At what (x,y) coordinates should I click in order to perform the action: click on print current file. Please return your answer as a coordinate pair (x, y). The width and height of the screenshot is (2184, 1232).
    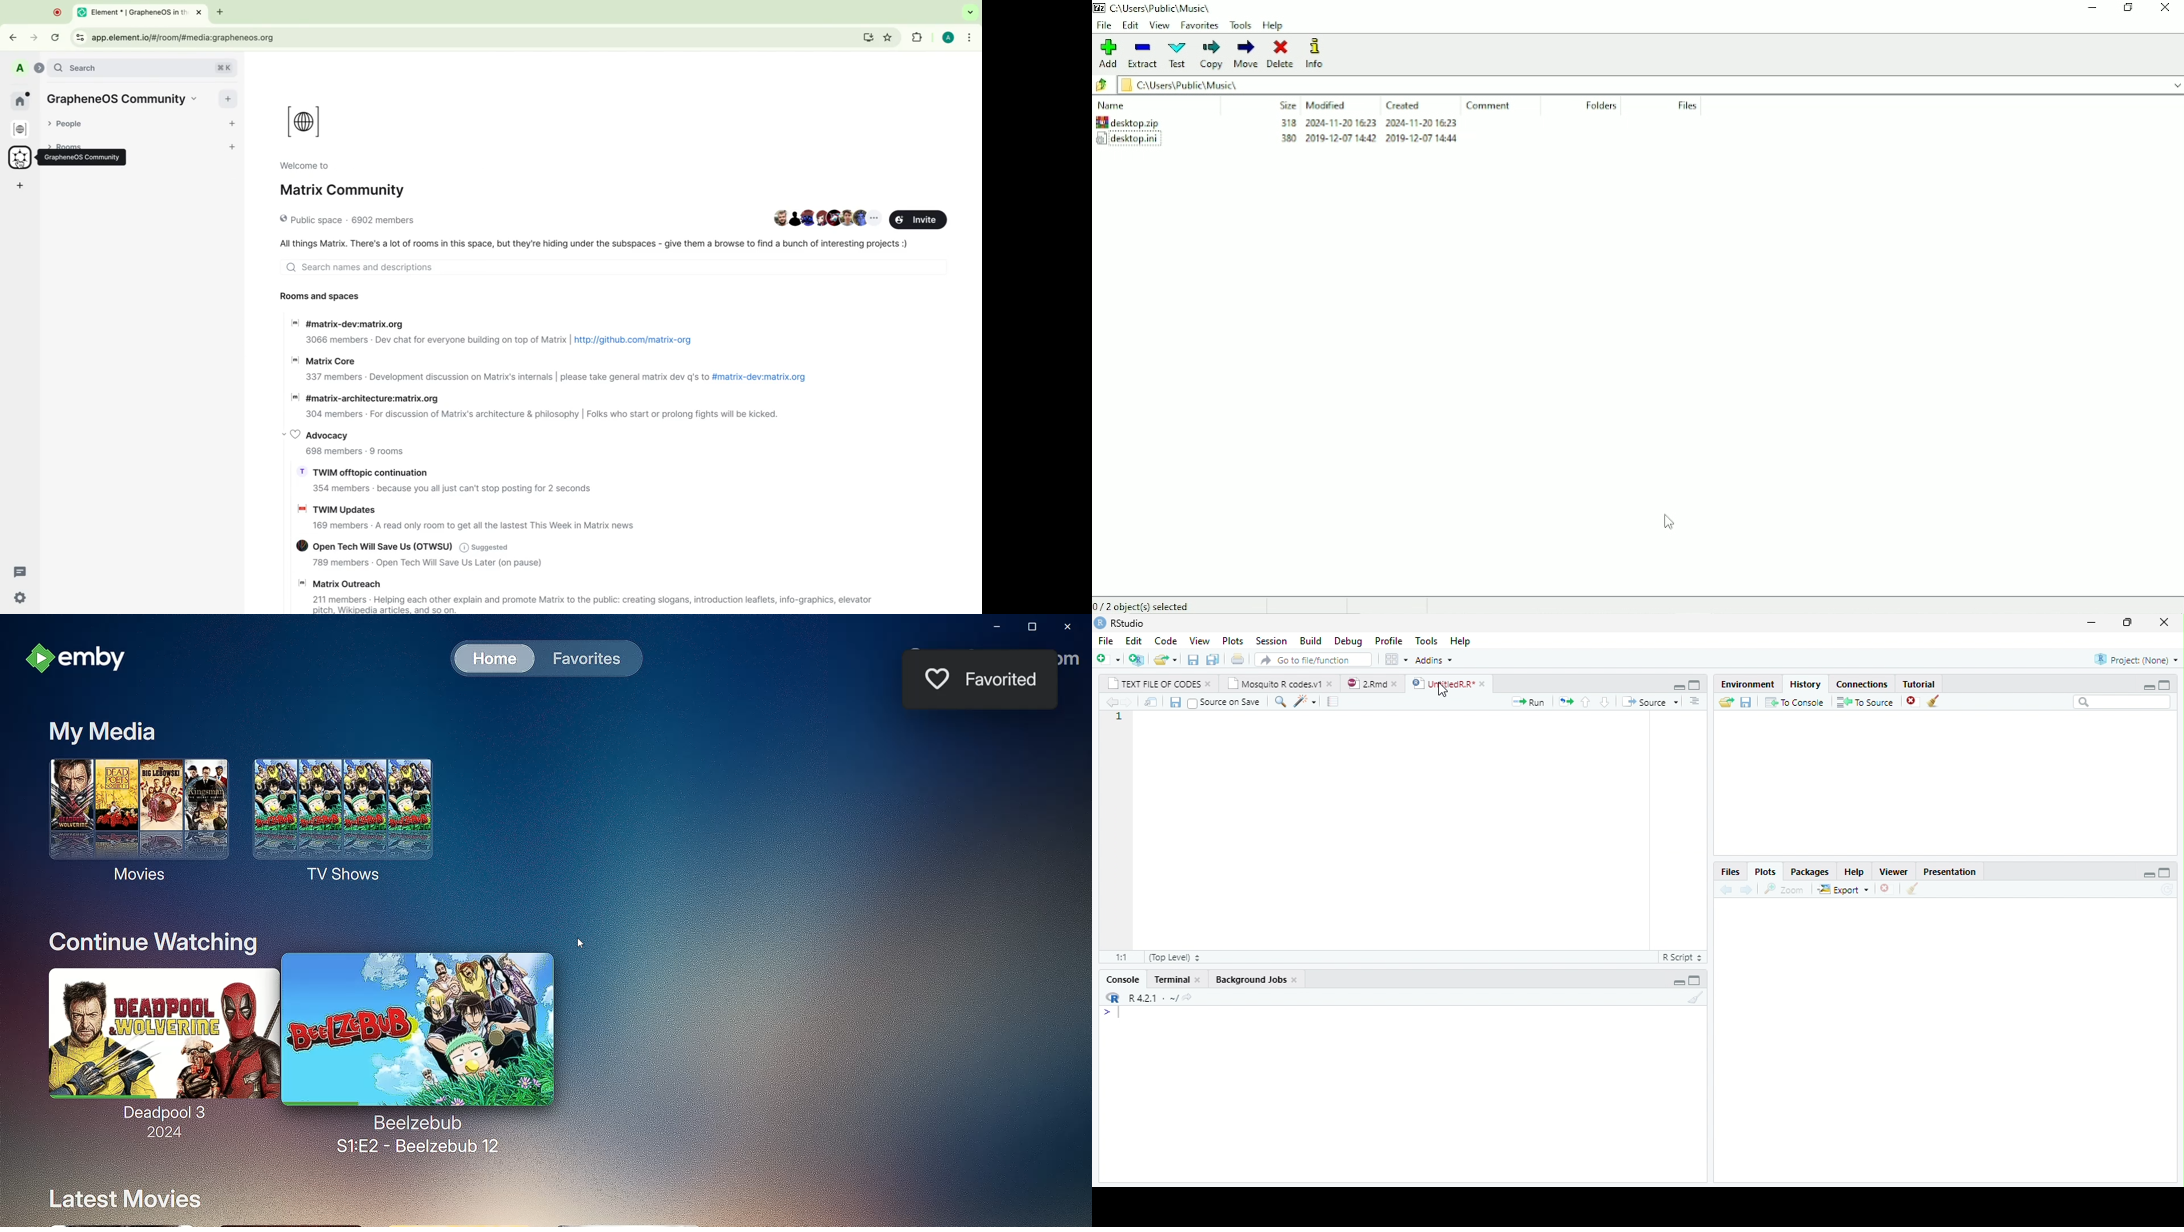
    Looking at the image, I should click on (1240, 660).